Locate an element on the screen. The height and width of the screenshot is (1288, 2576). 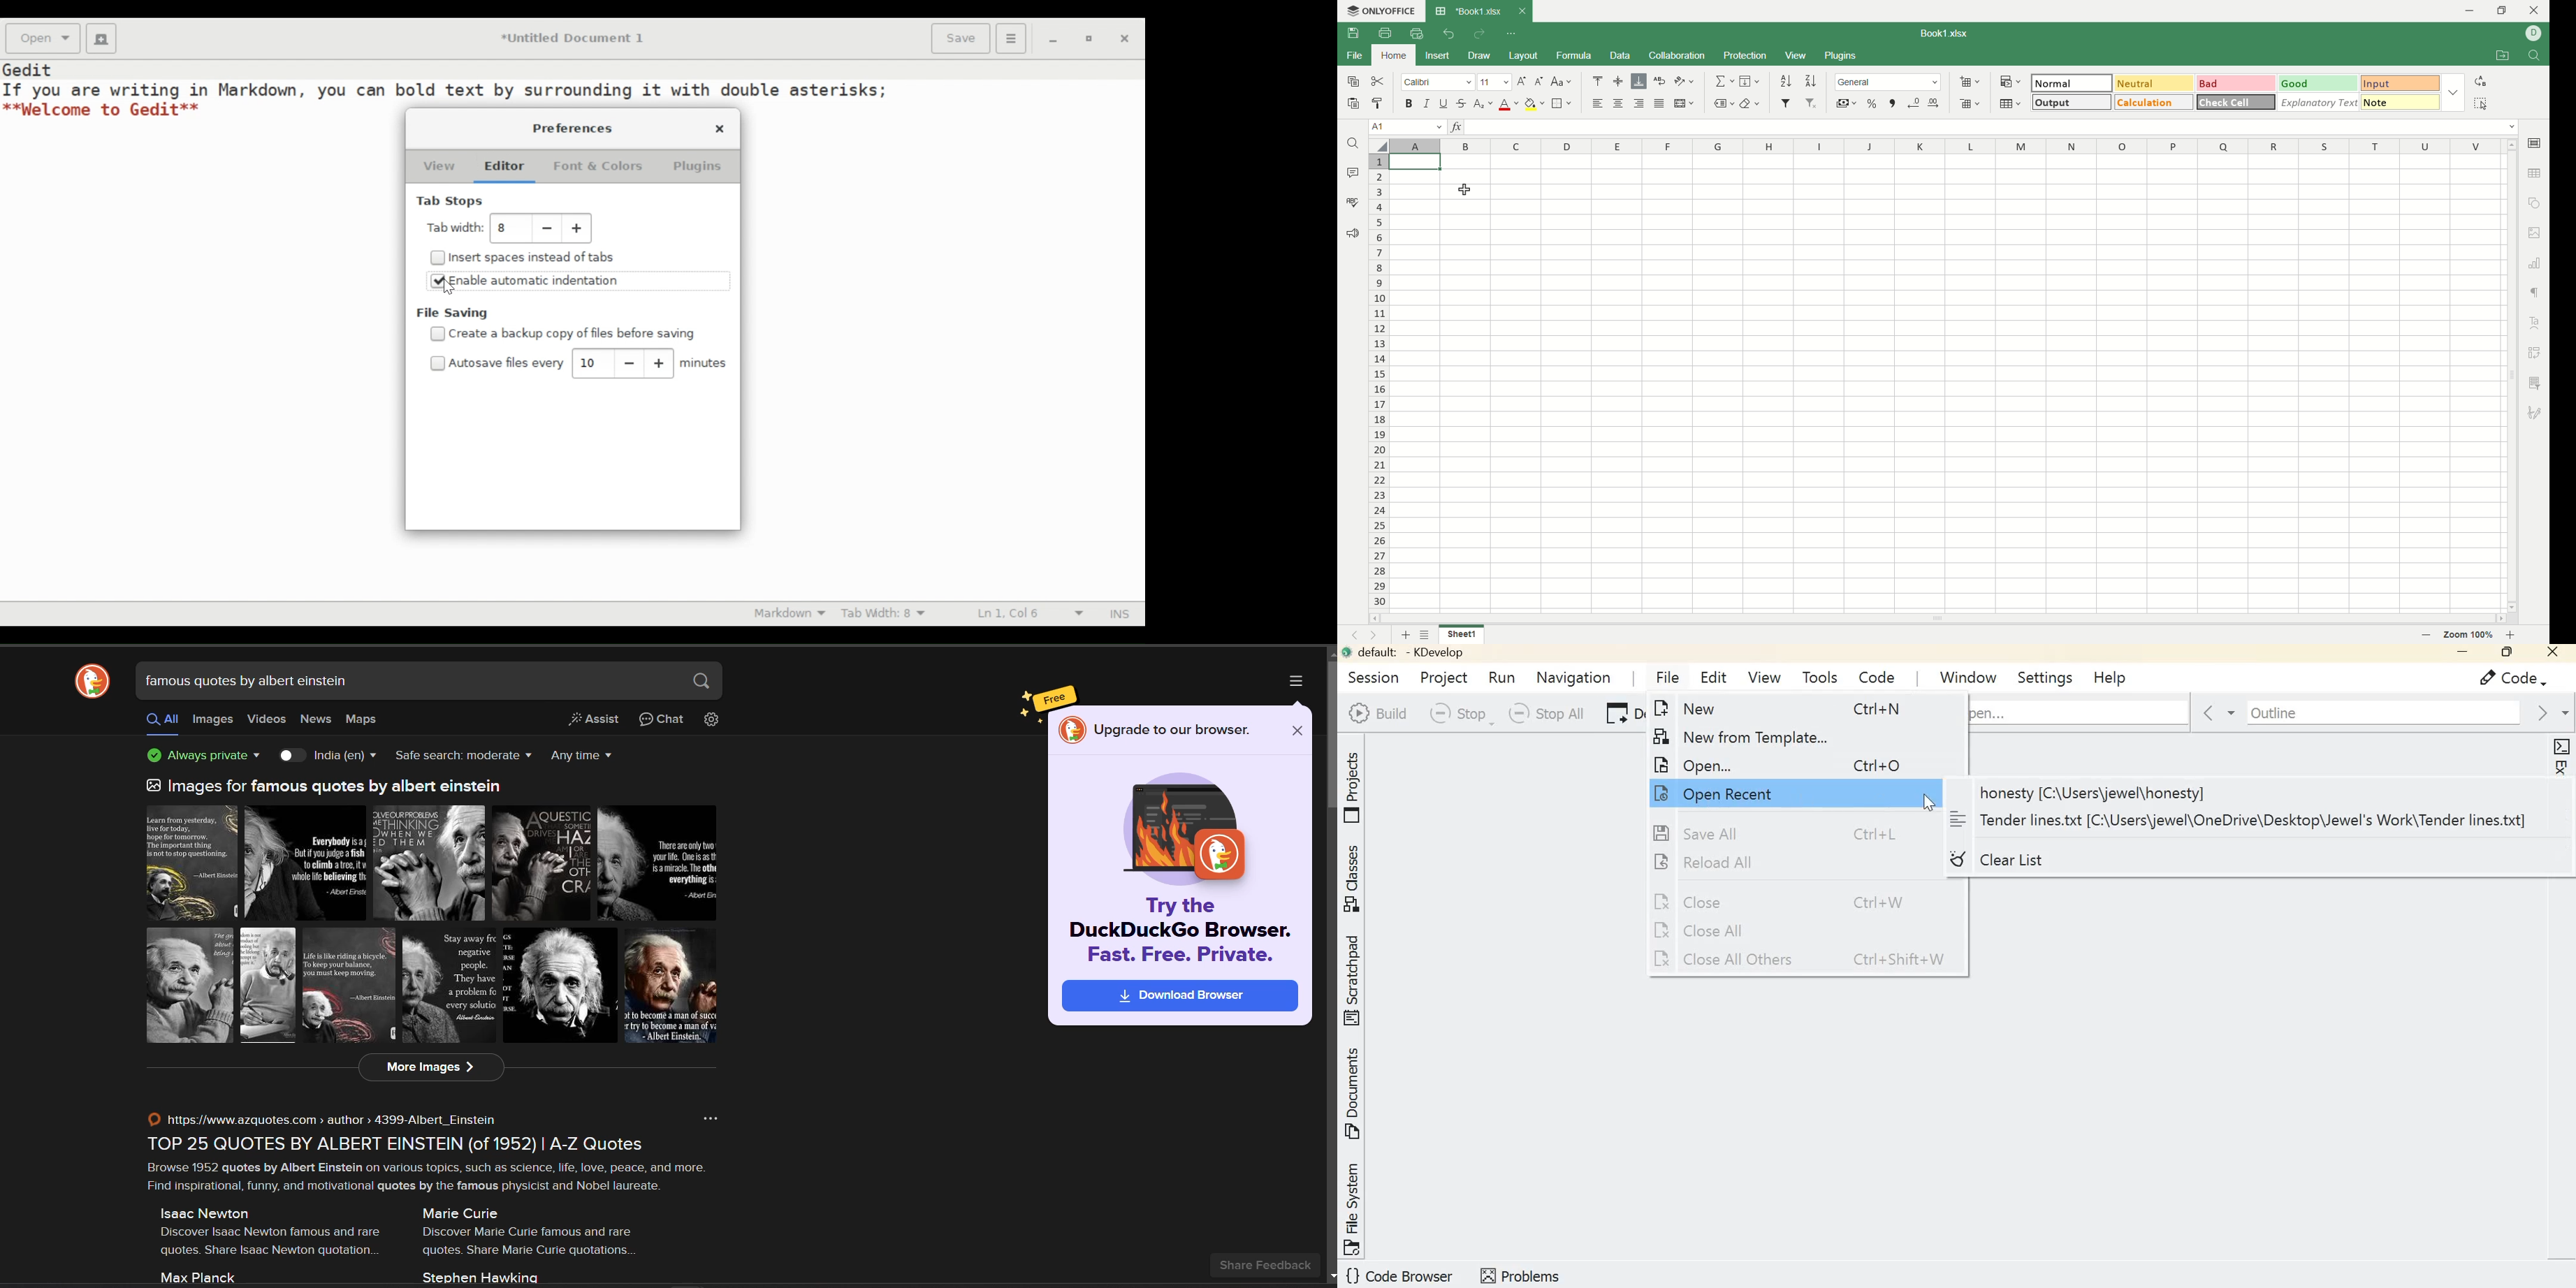
formula is located at coordinates (1575, 55).